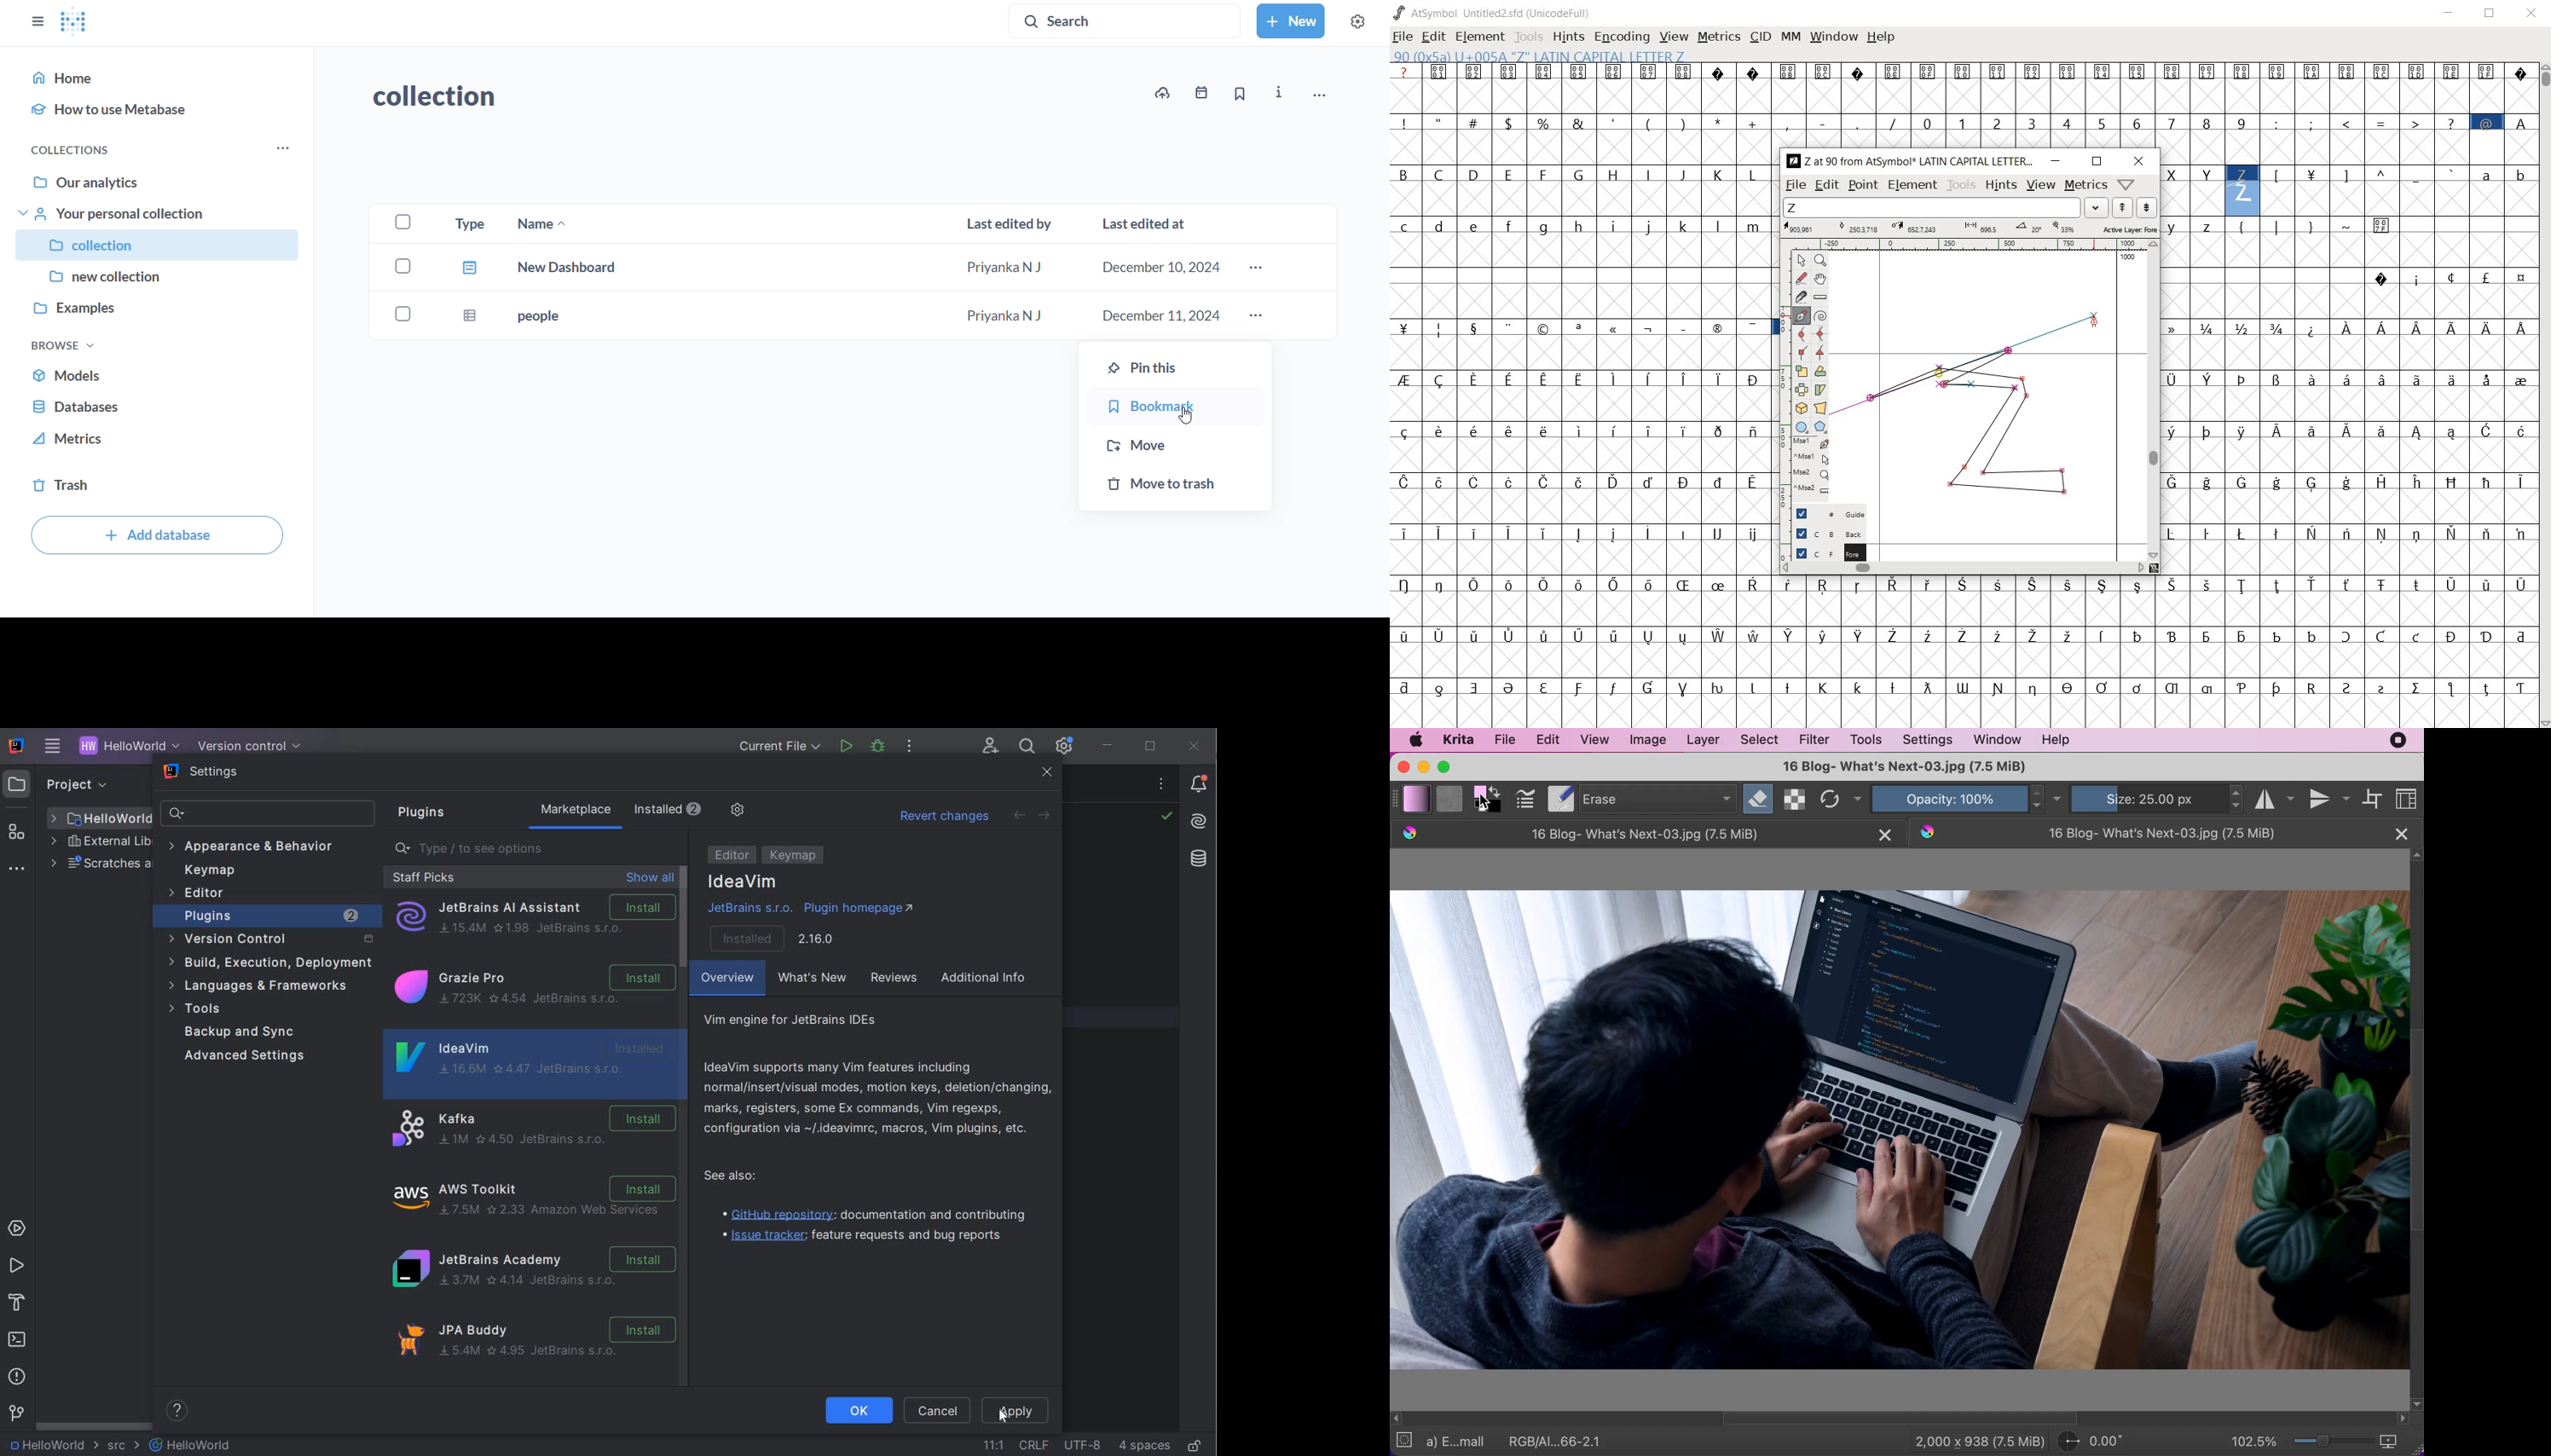 The width and height of the screenshot is (2576, 1456). I want to click on glyphs, so click(1581, 388).